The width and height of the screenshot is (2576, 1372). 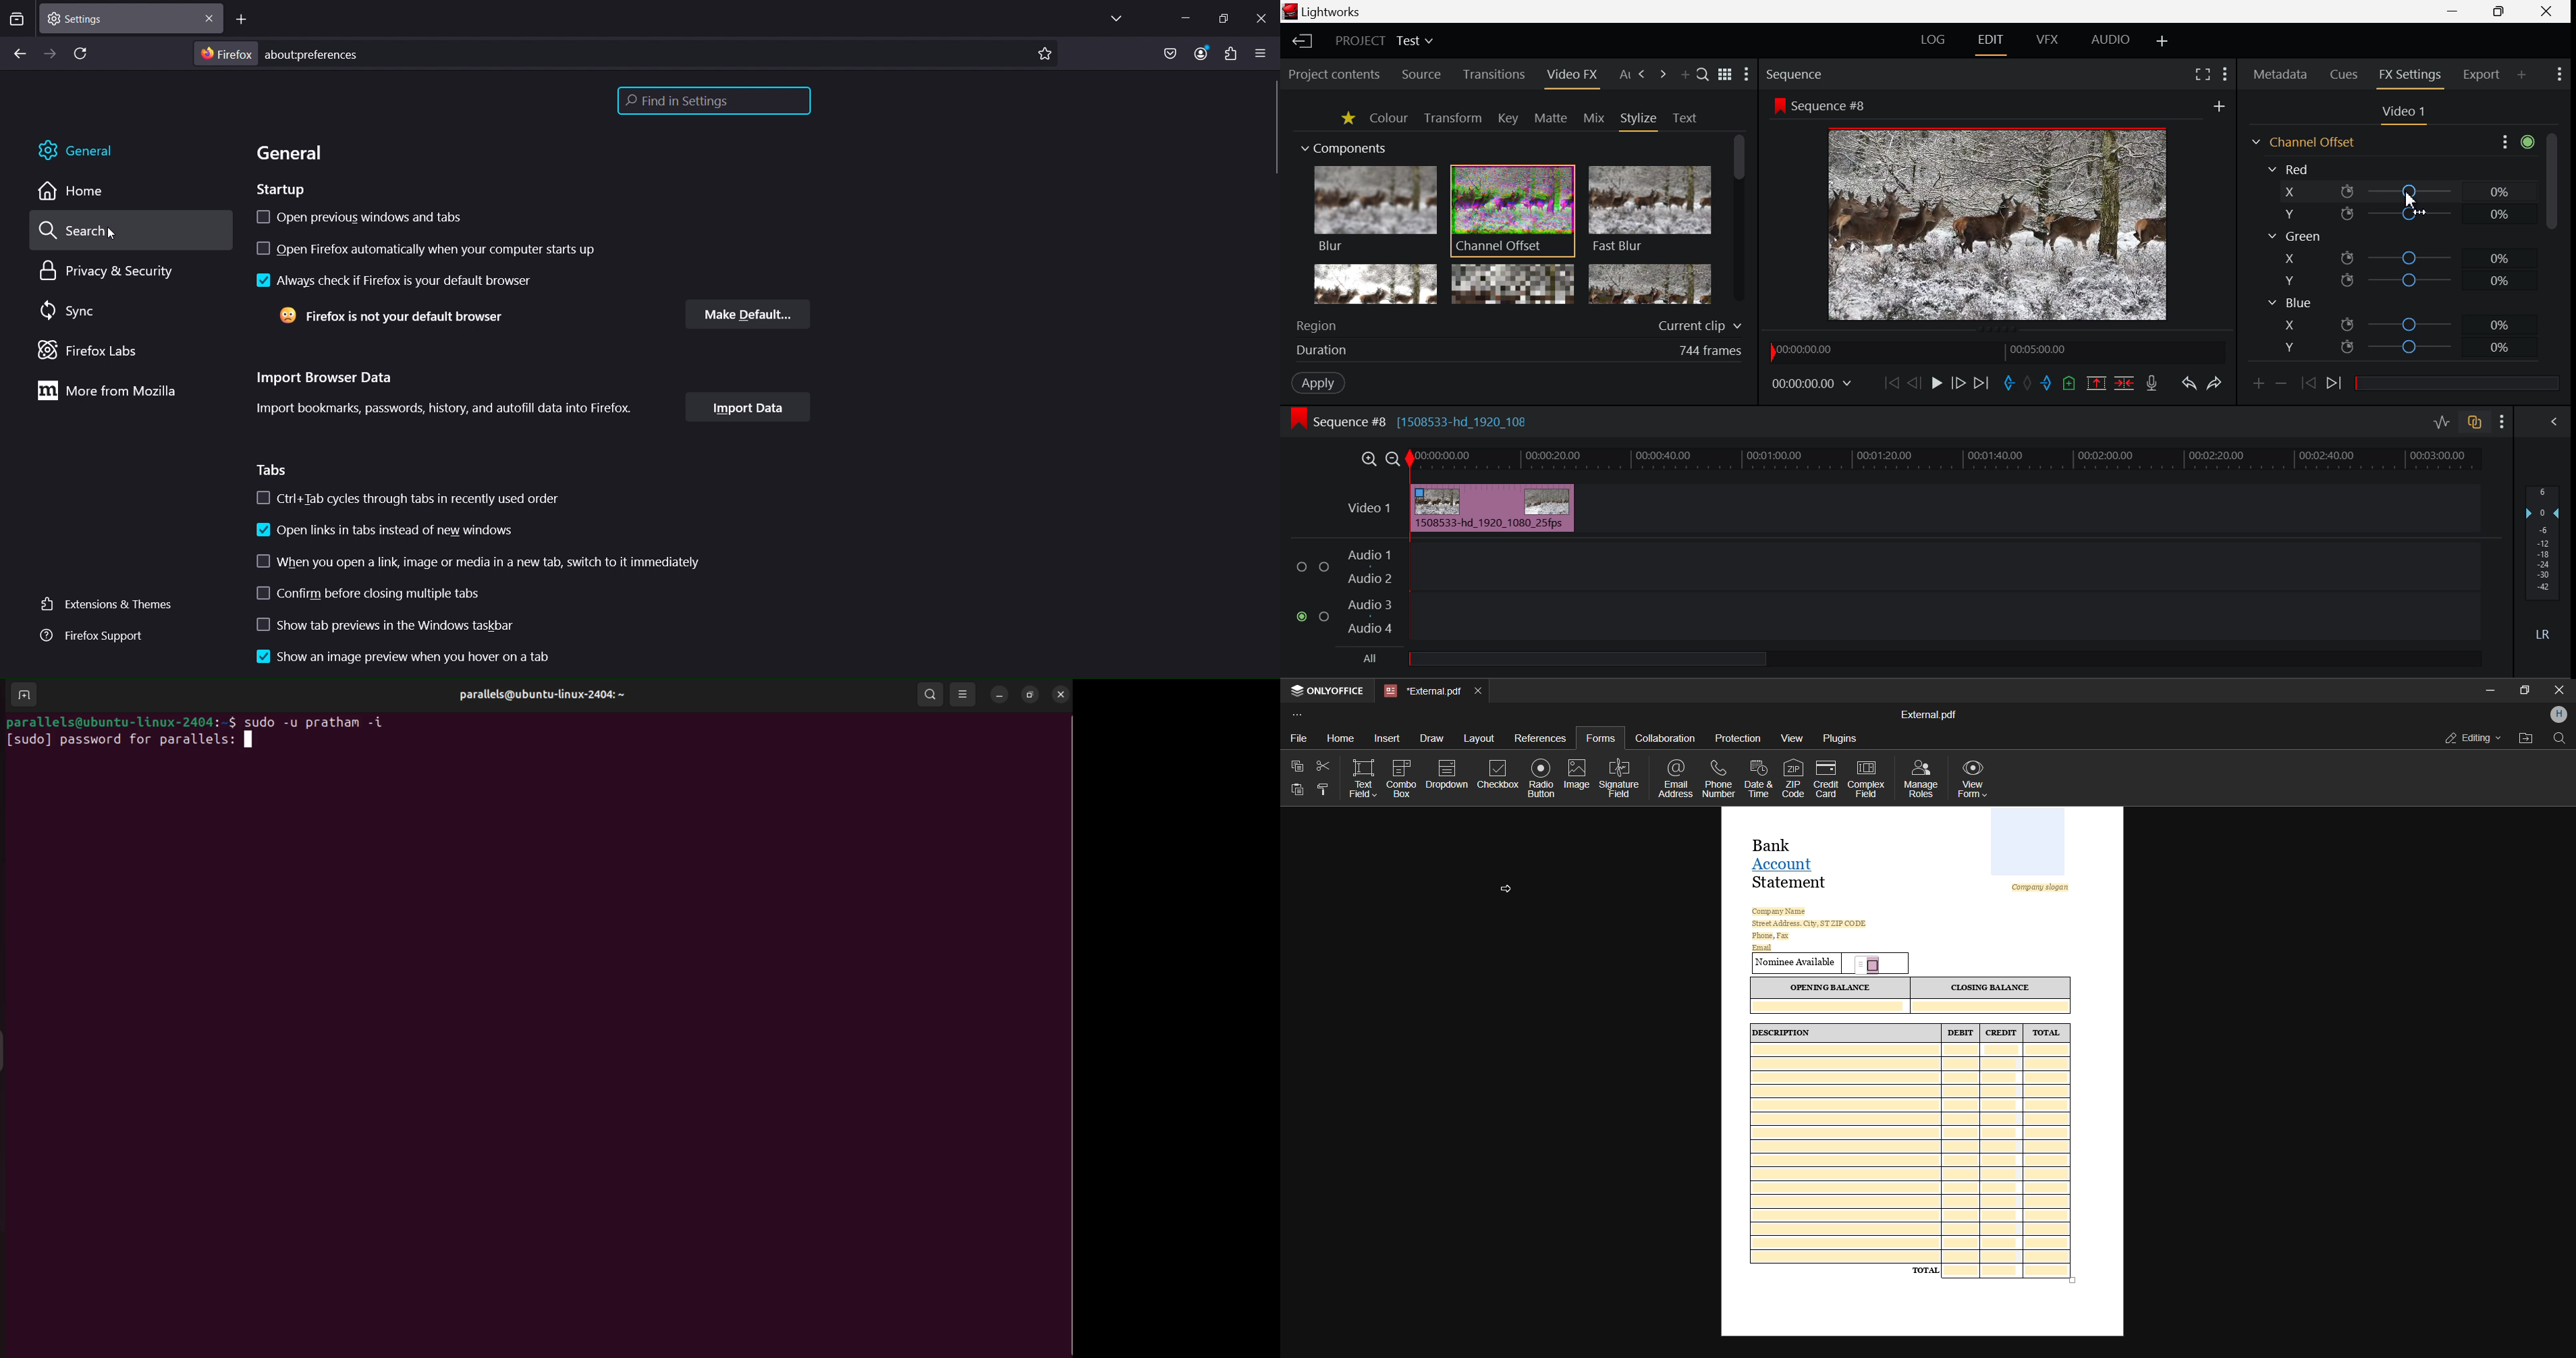 I want to click on search, so click(x=77, y=232).